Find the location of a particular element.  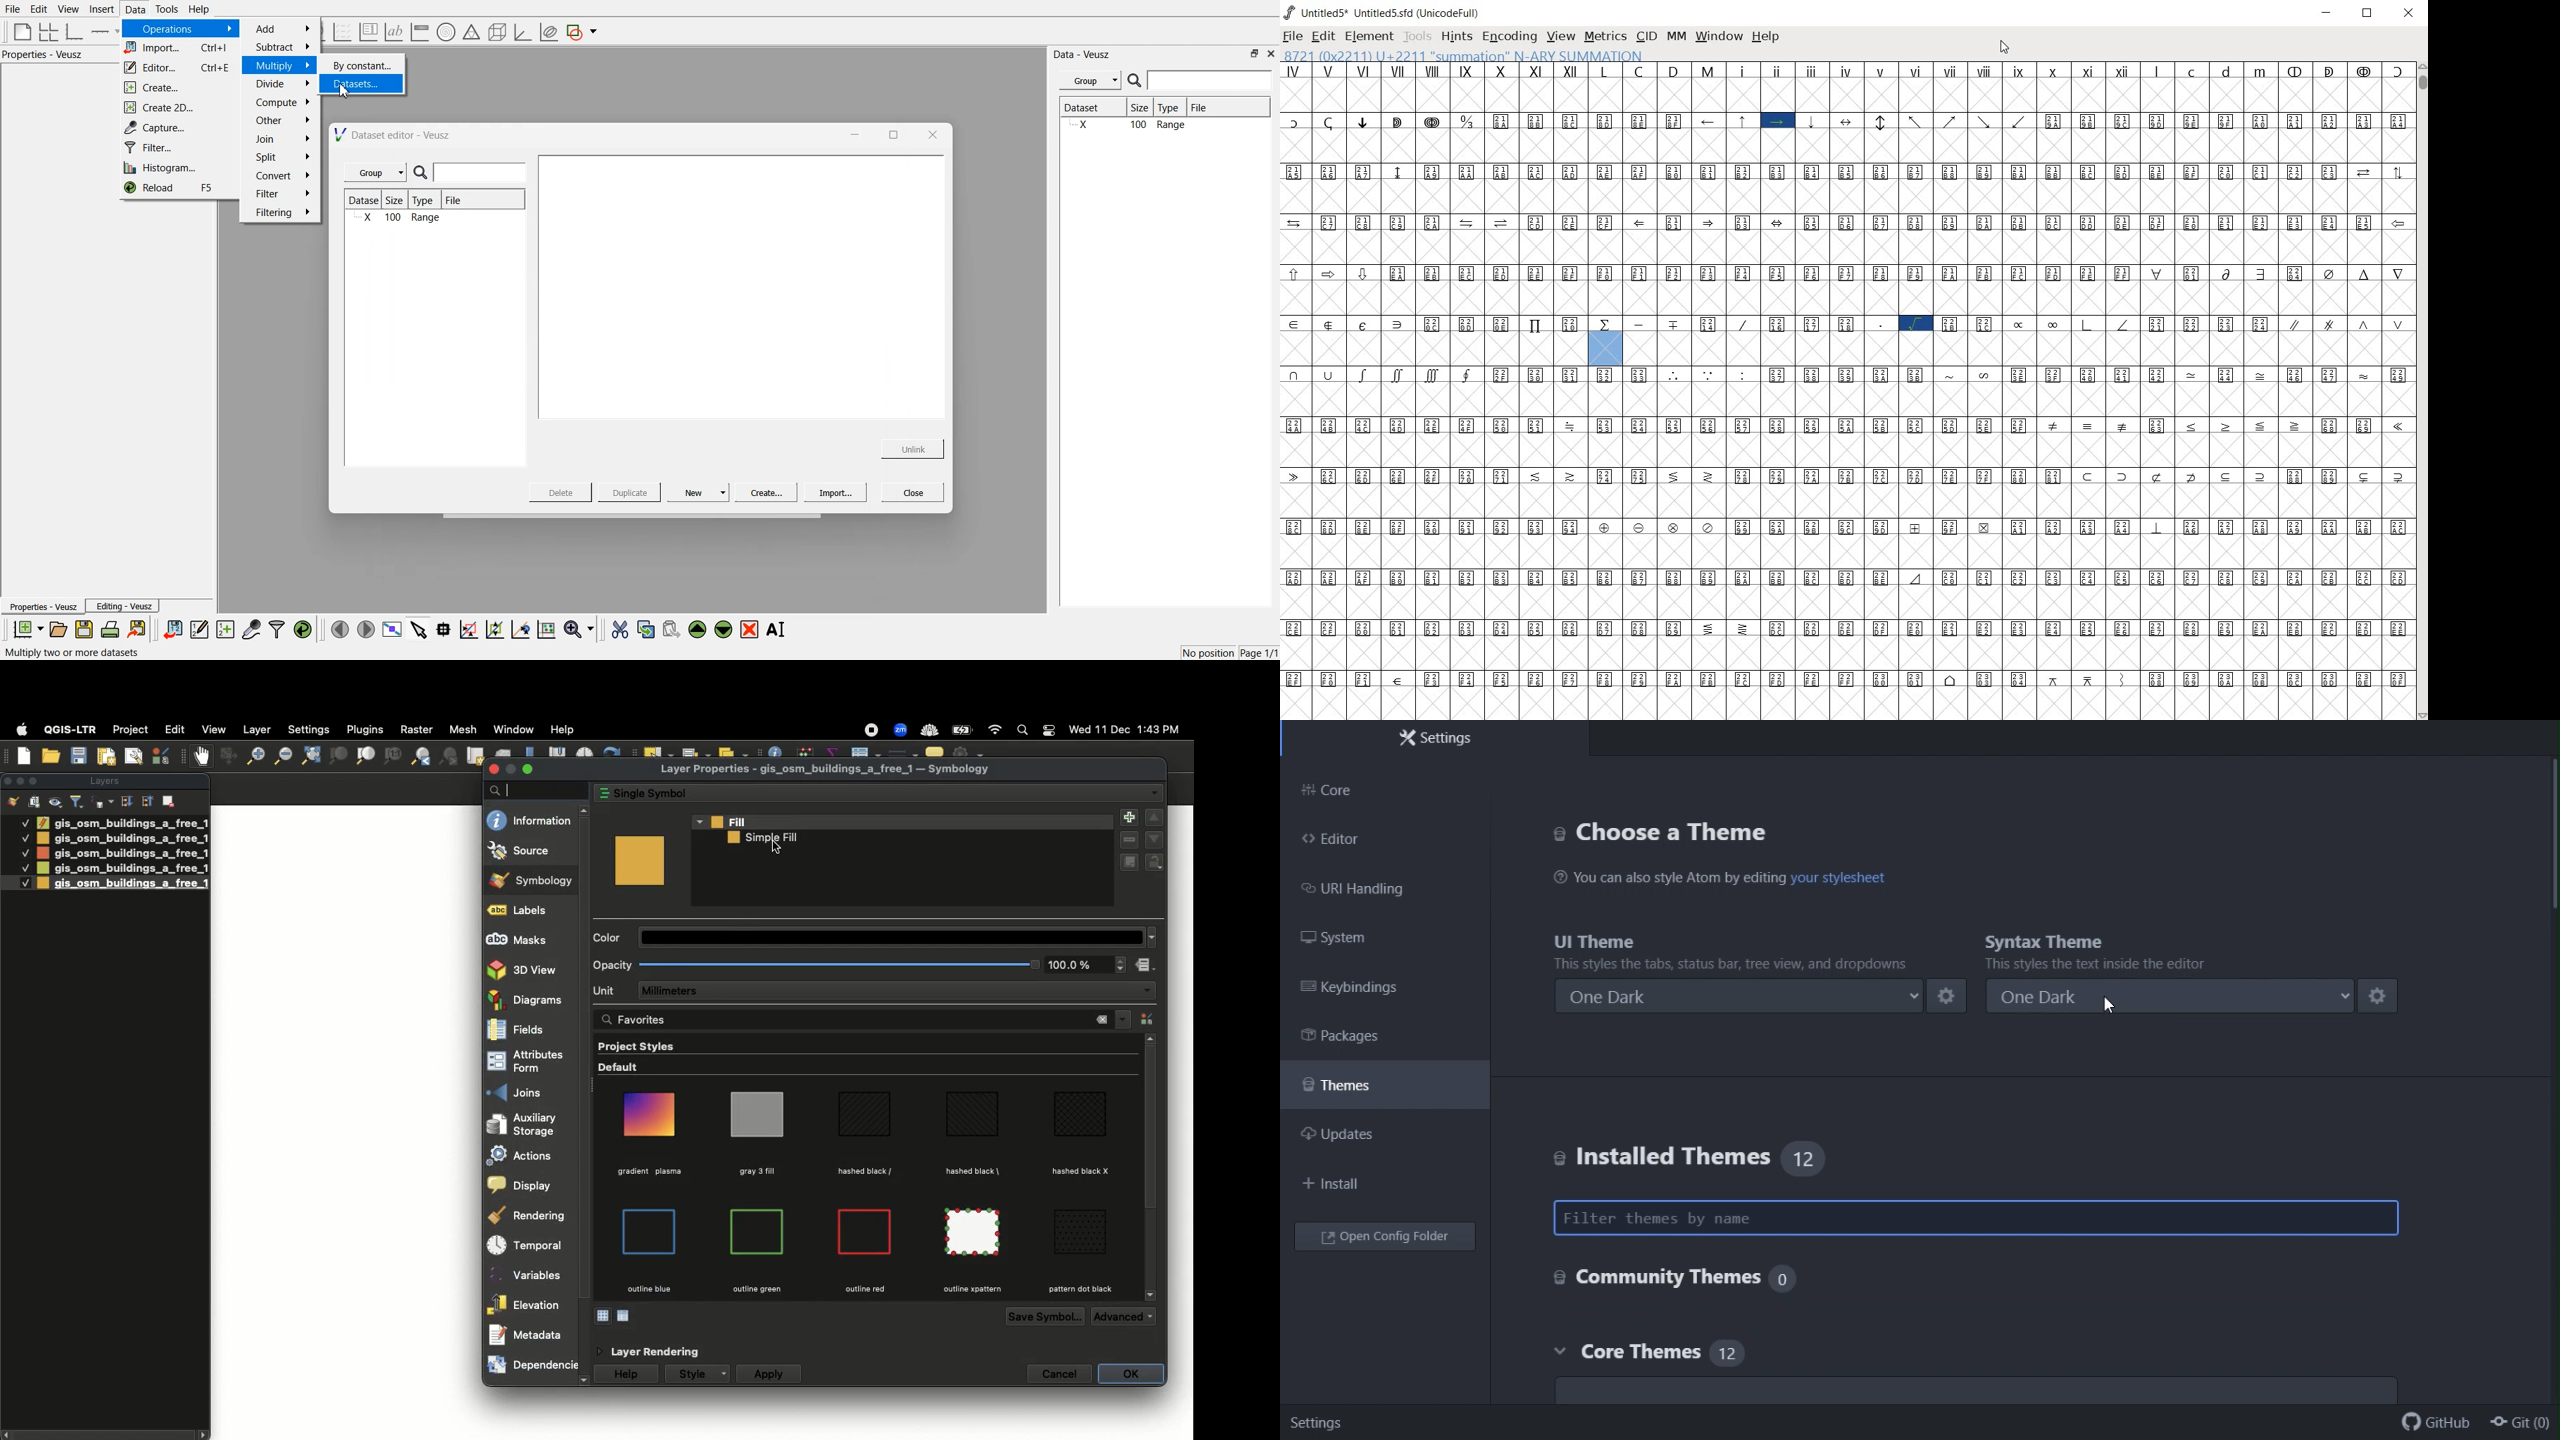

view plot full screen is located at coordinates (391, 629).